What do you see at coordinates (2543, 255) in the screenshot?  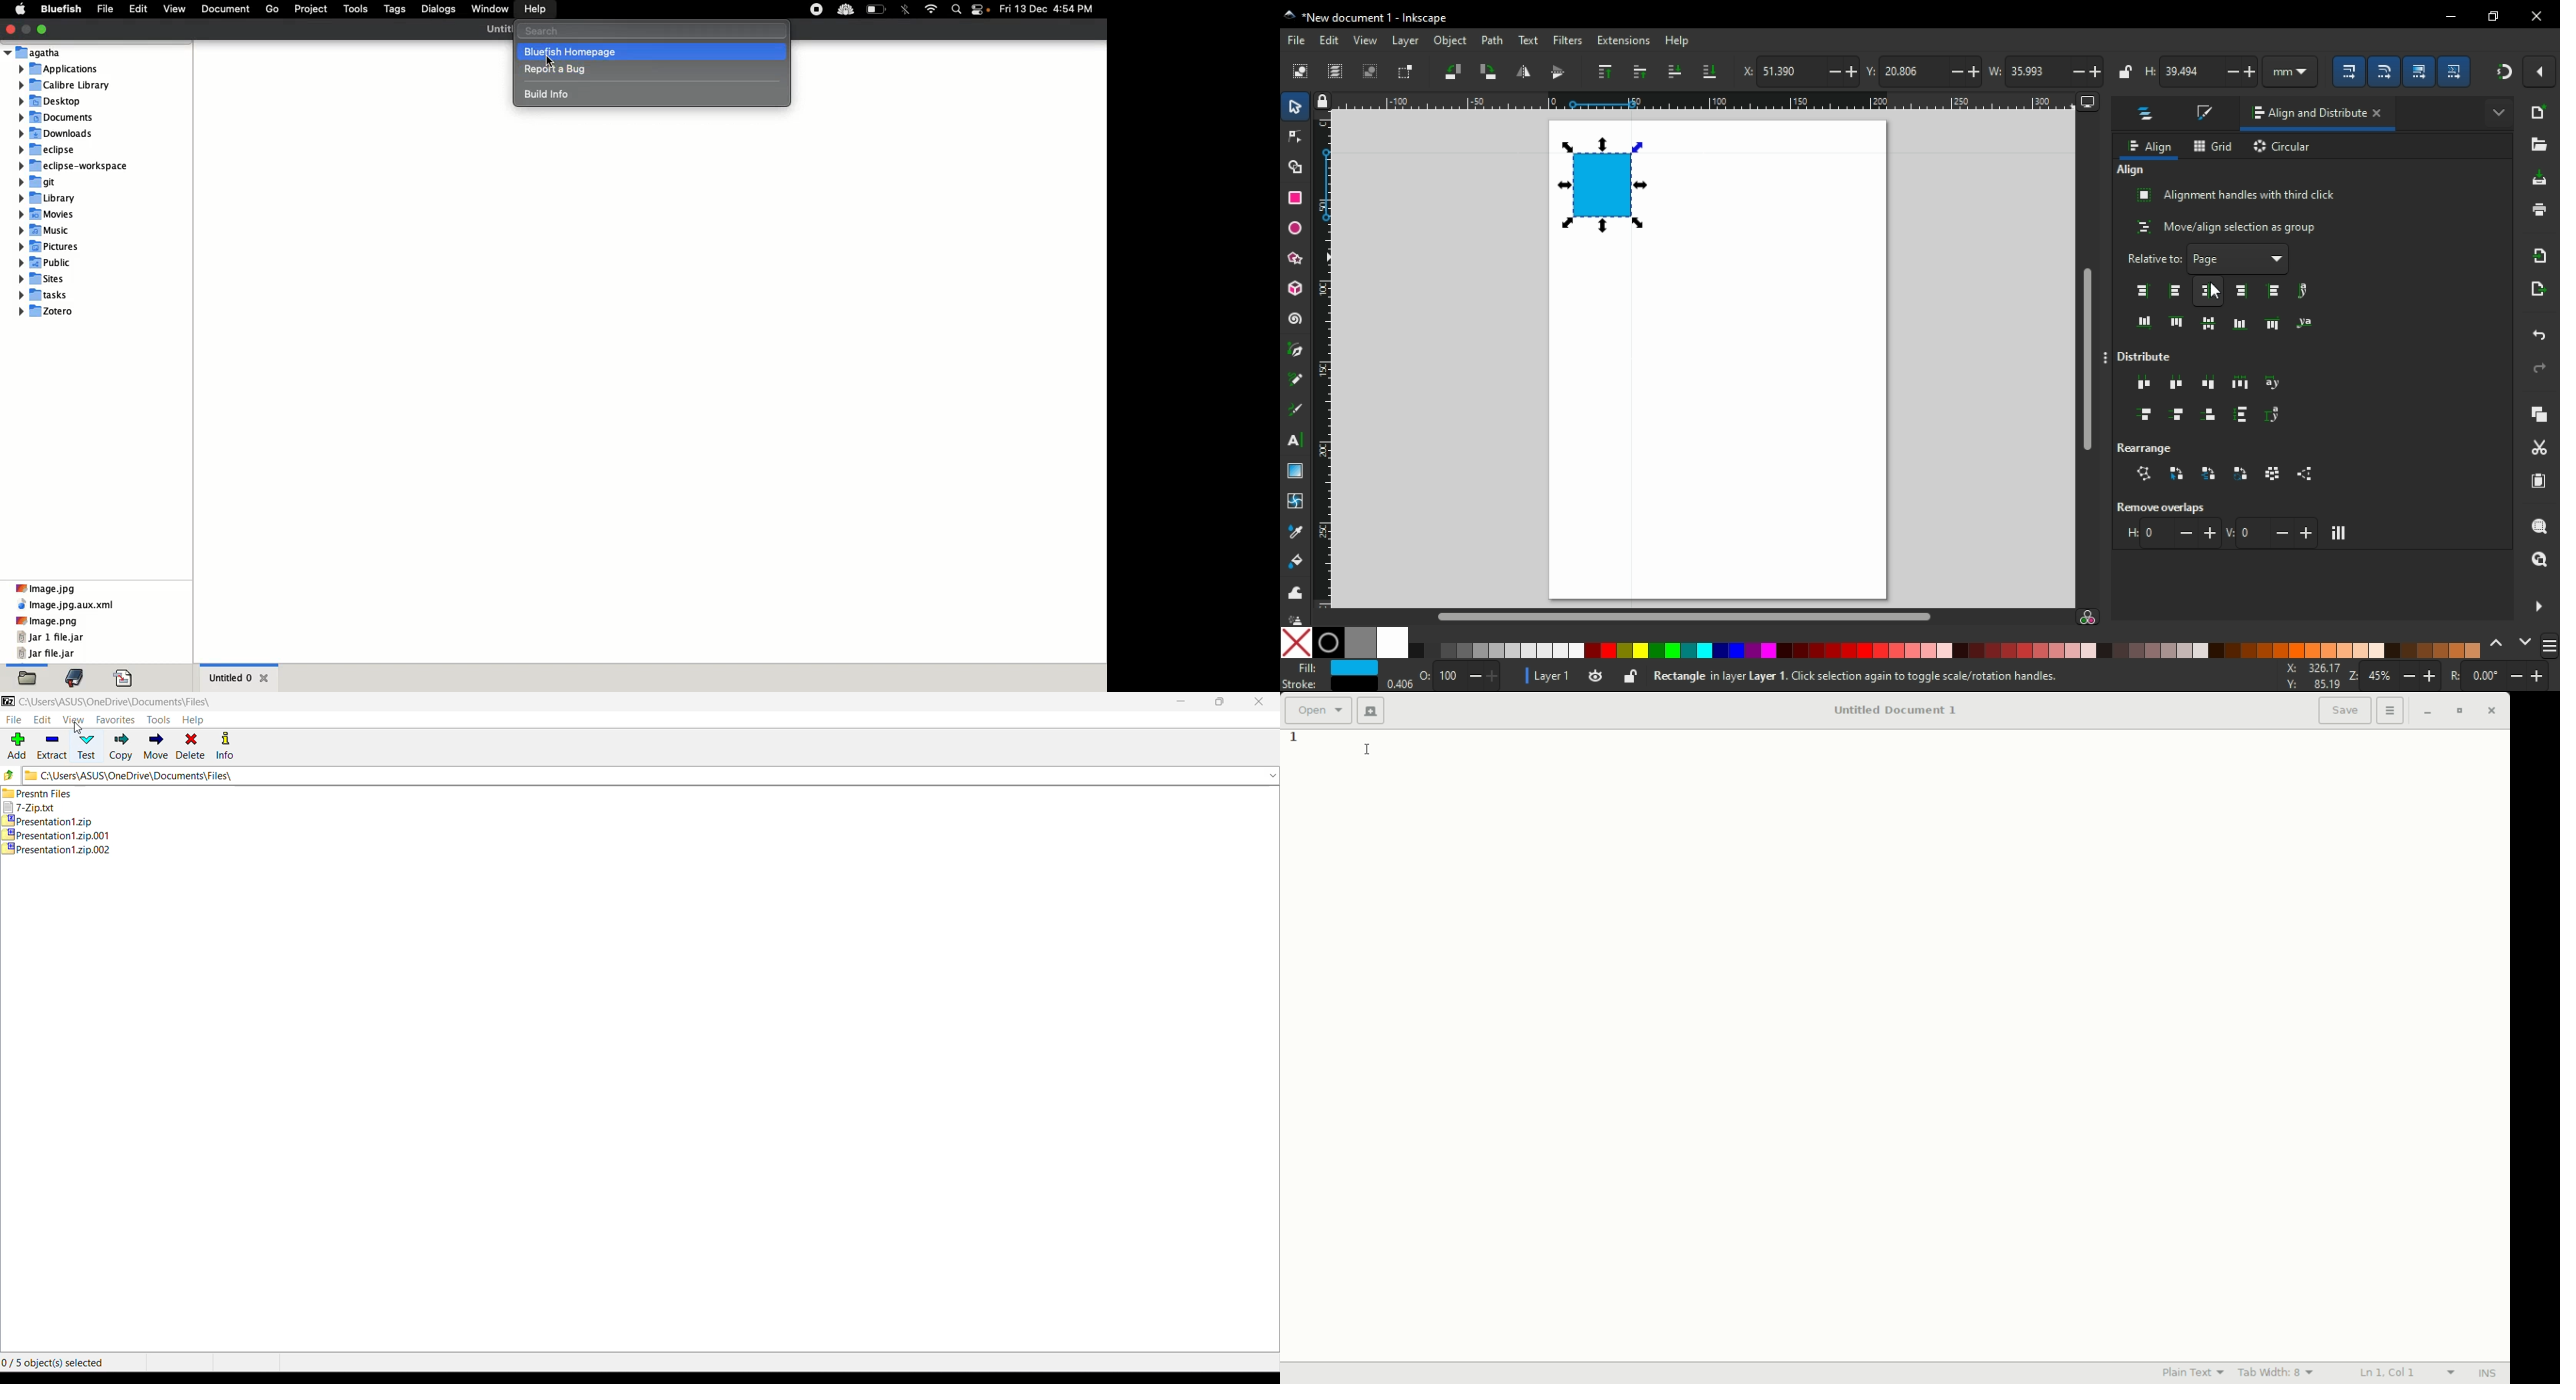 I see `import` at bounding box center [2543, 255].